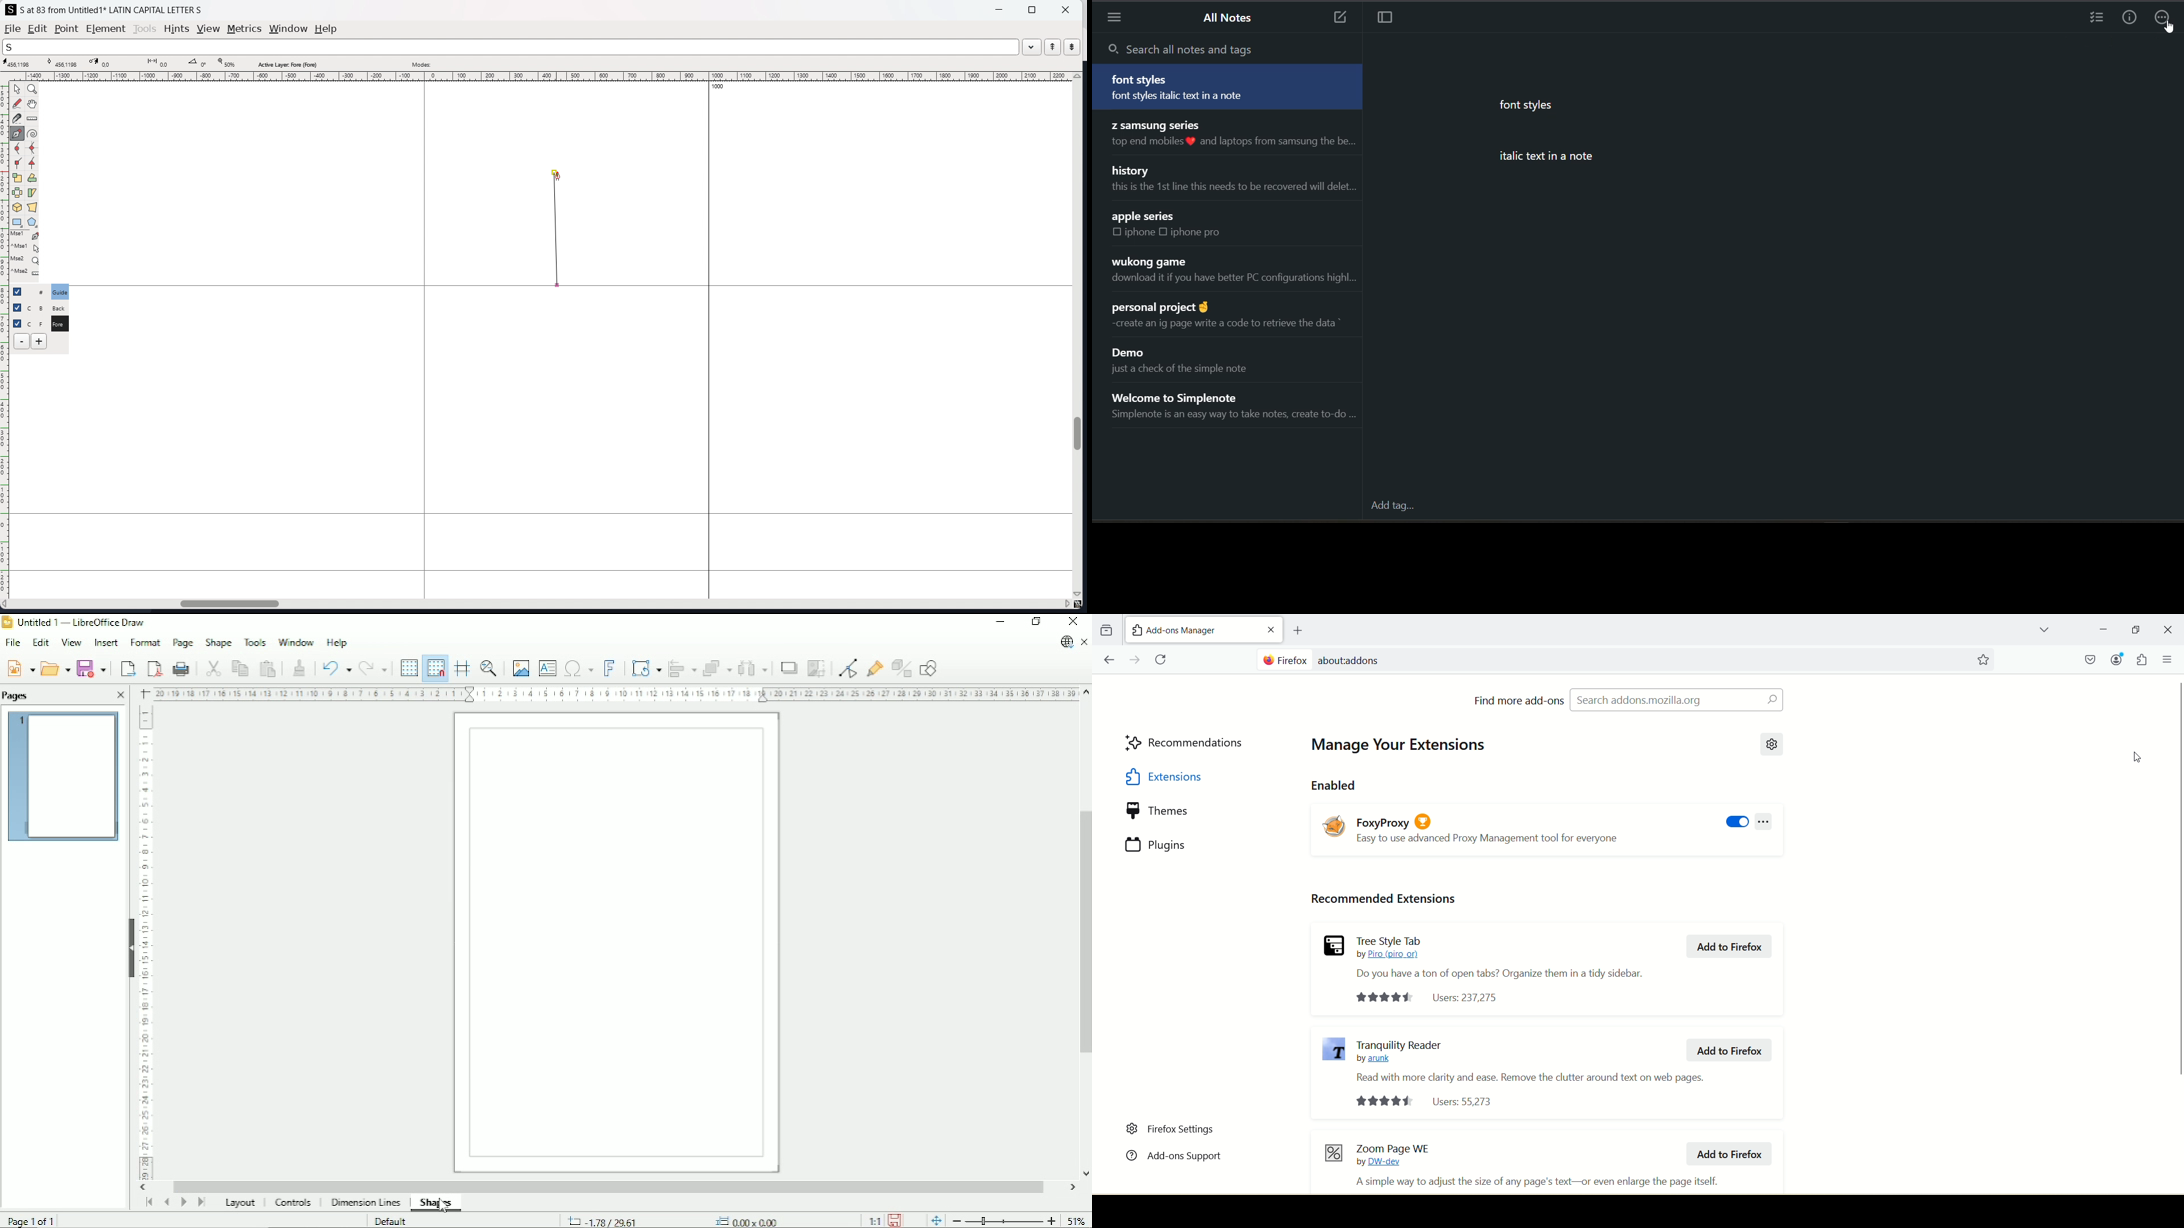  I want to click on previous word in the wordlist, so click(1054, 47).